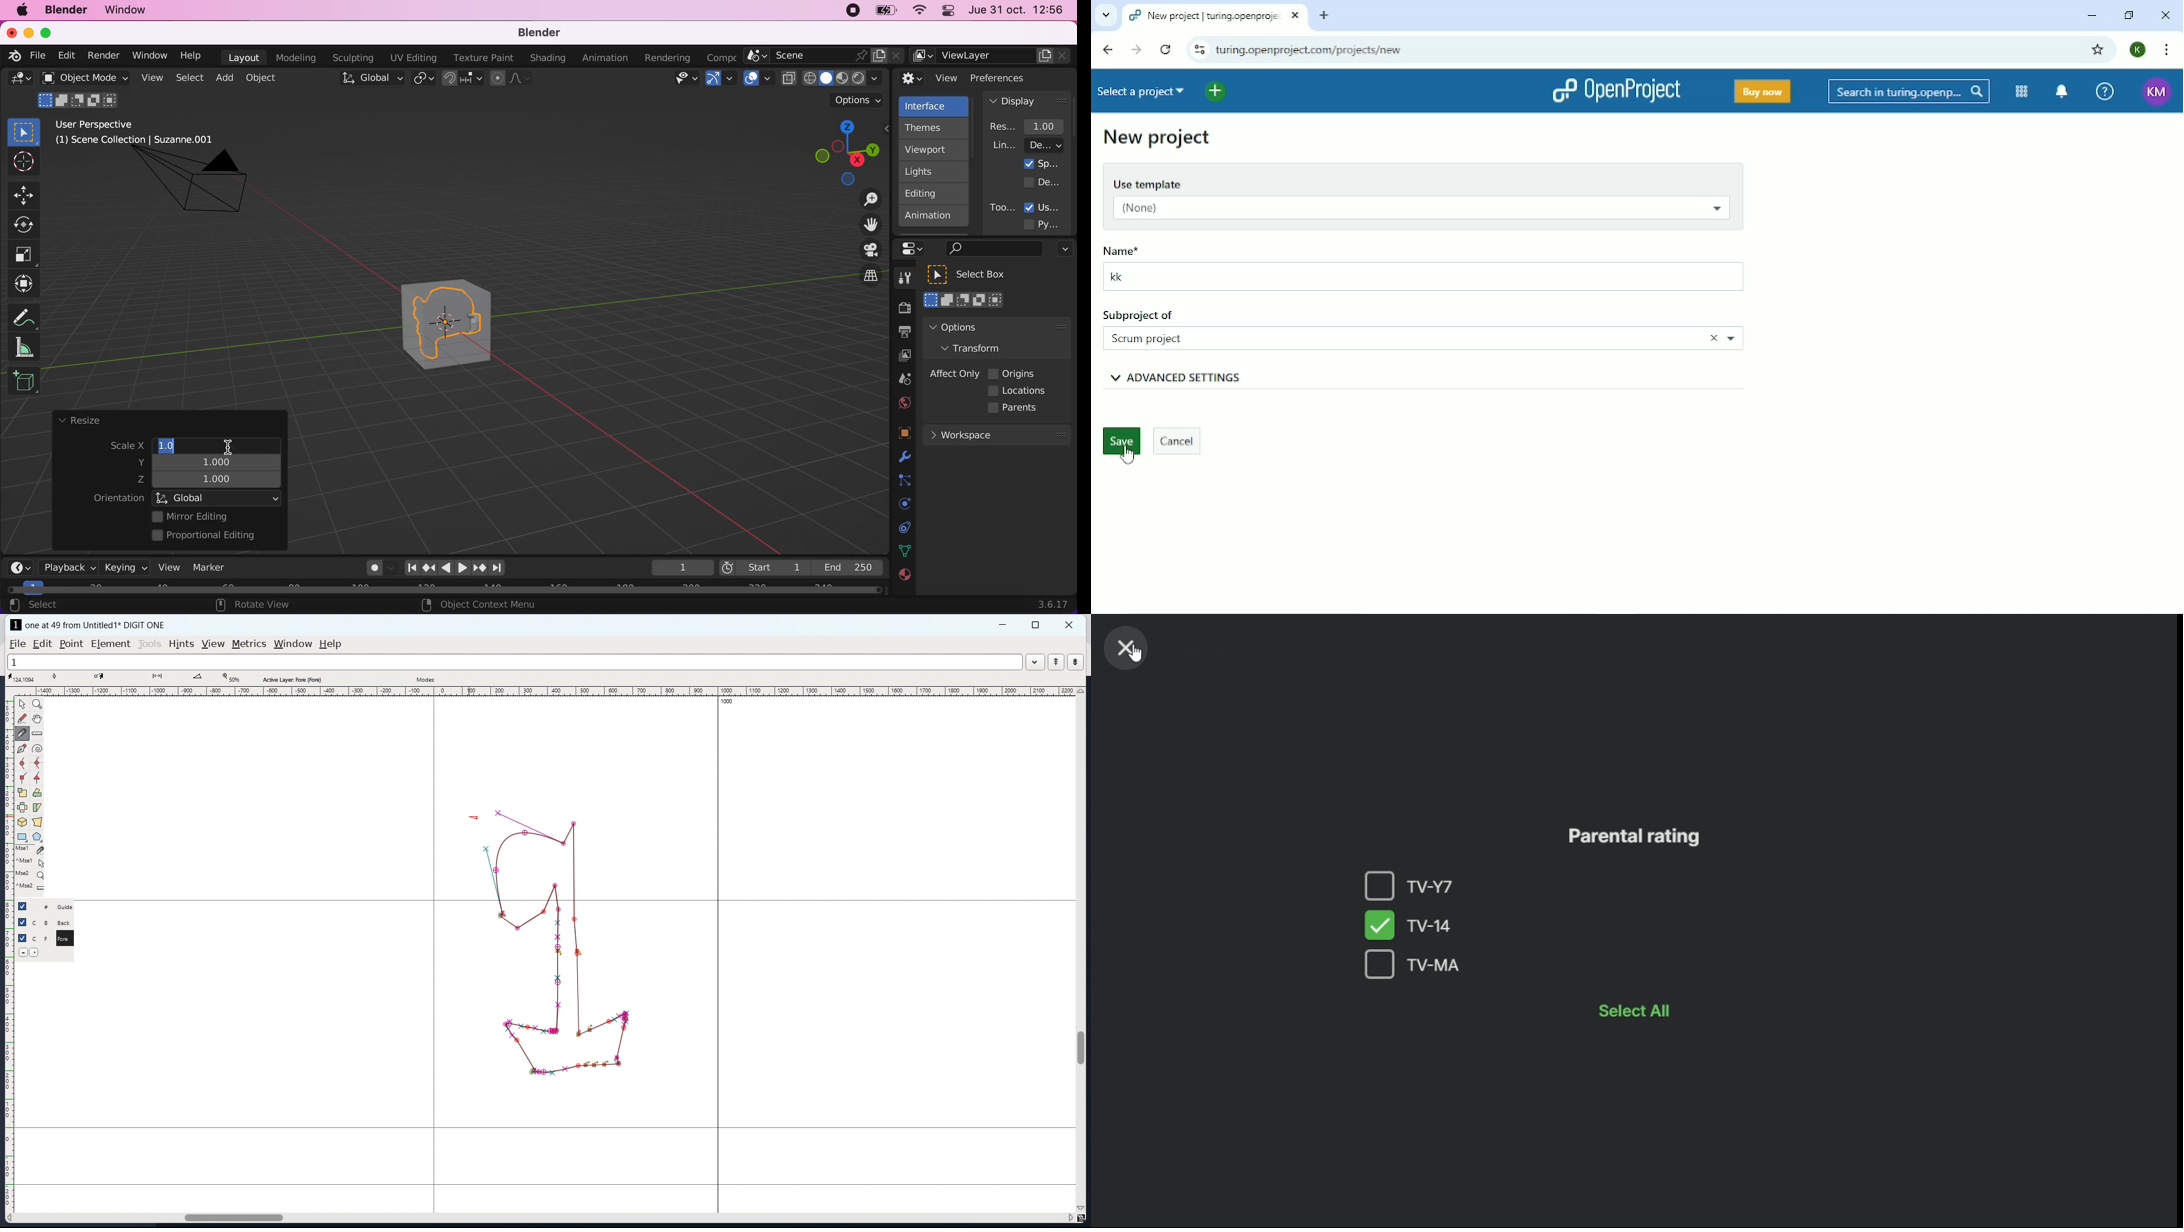 The width and height of the screenshot is (2184, 1232). I want to click on start 1, so click(763, 567).